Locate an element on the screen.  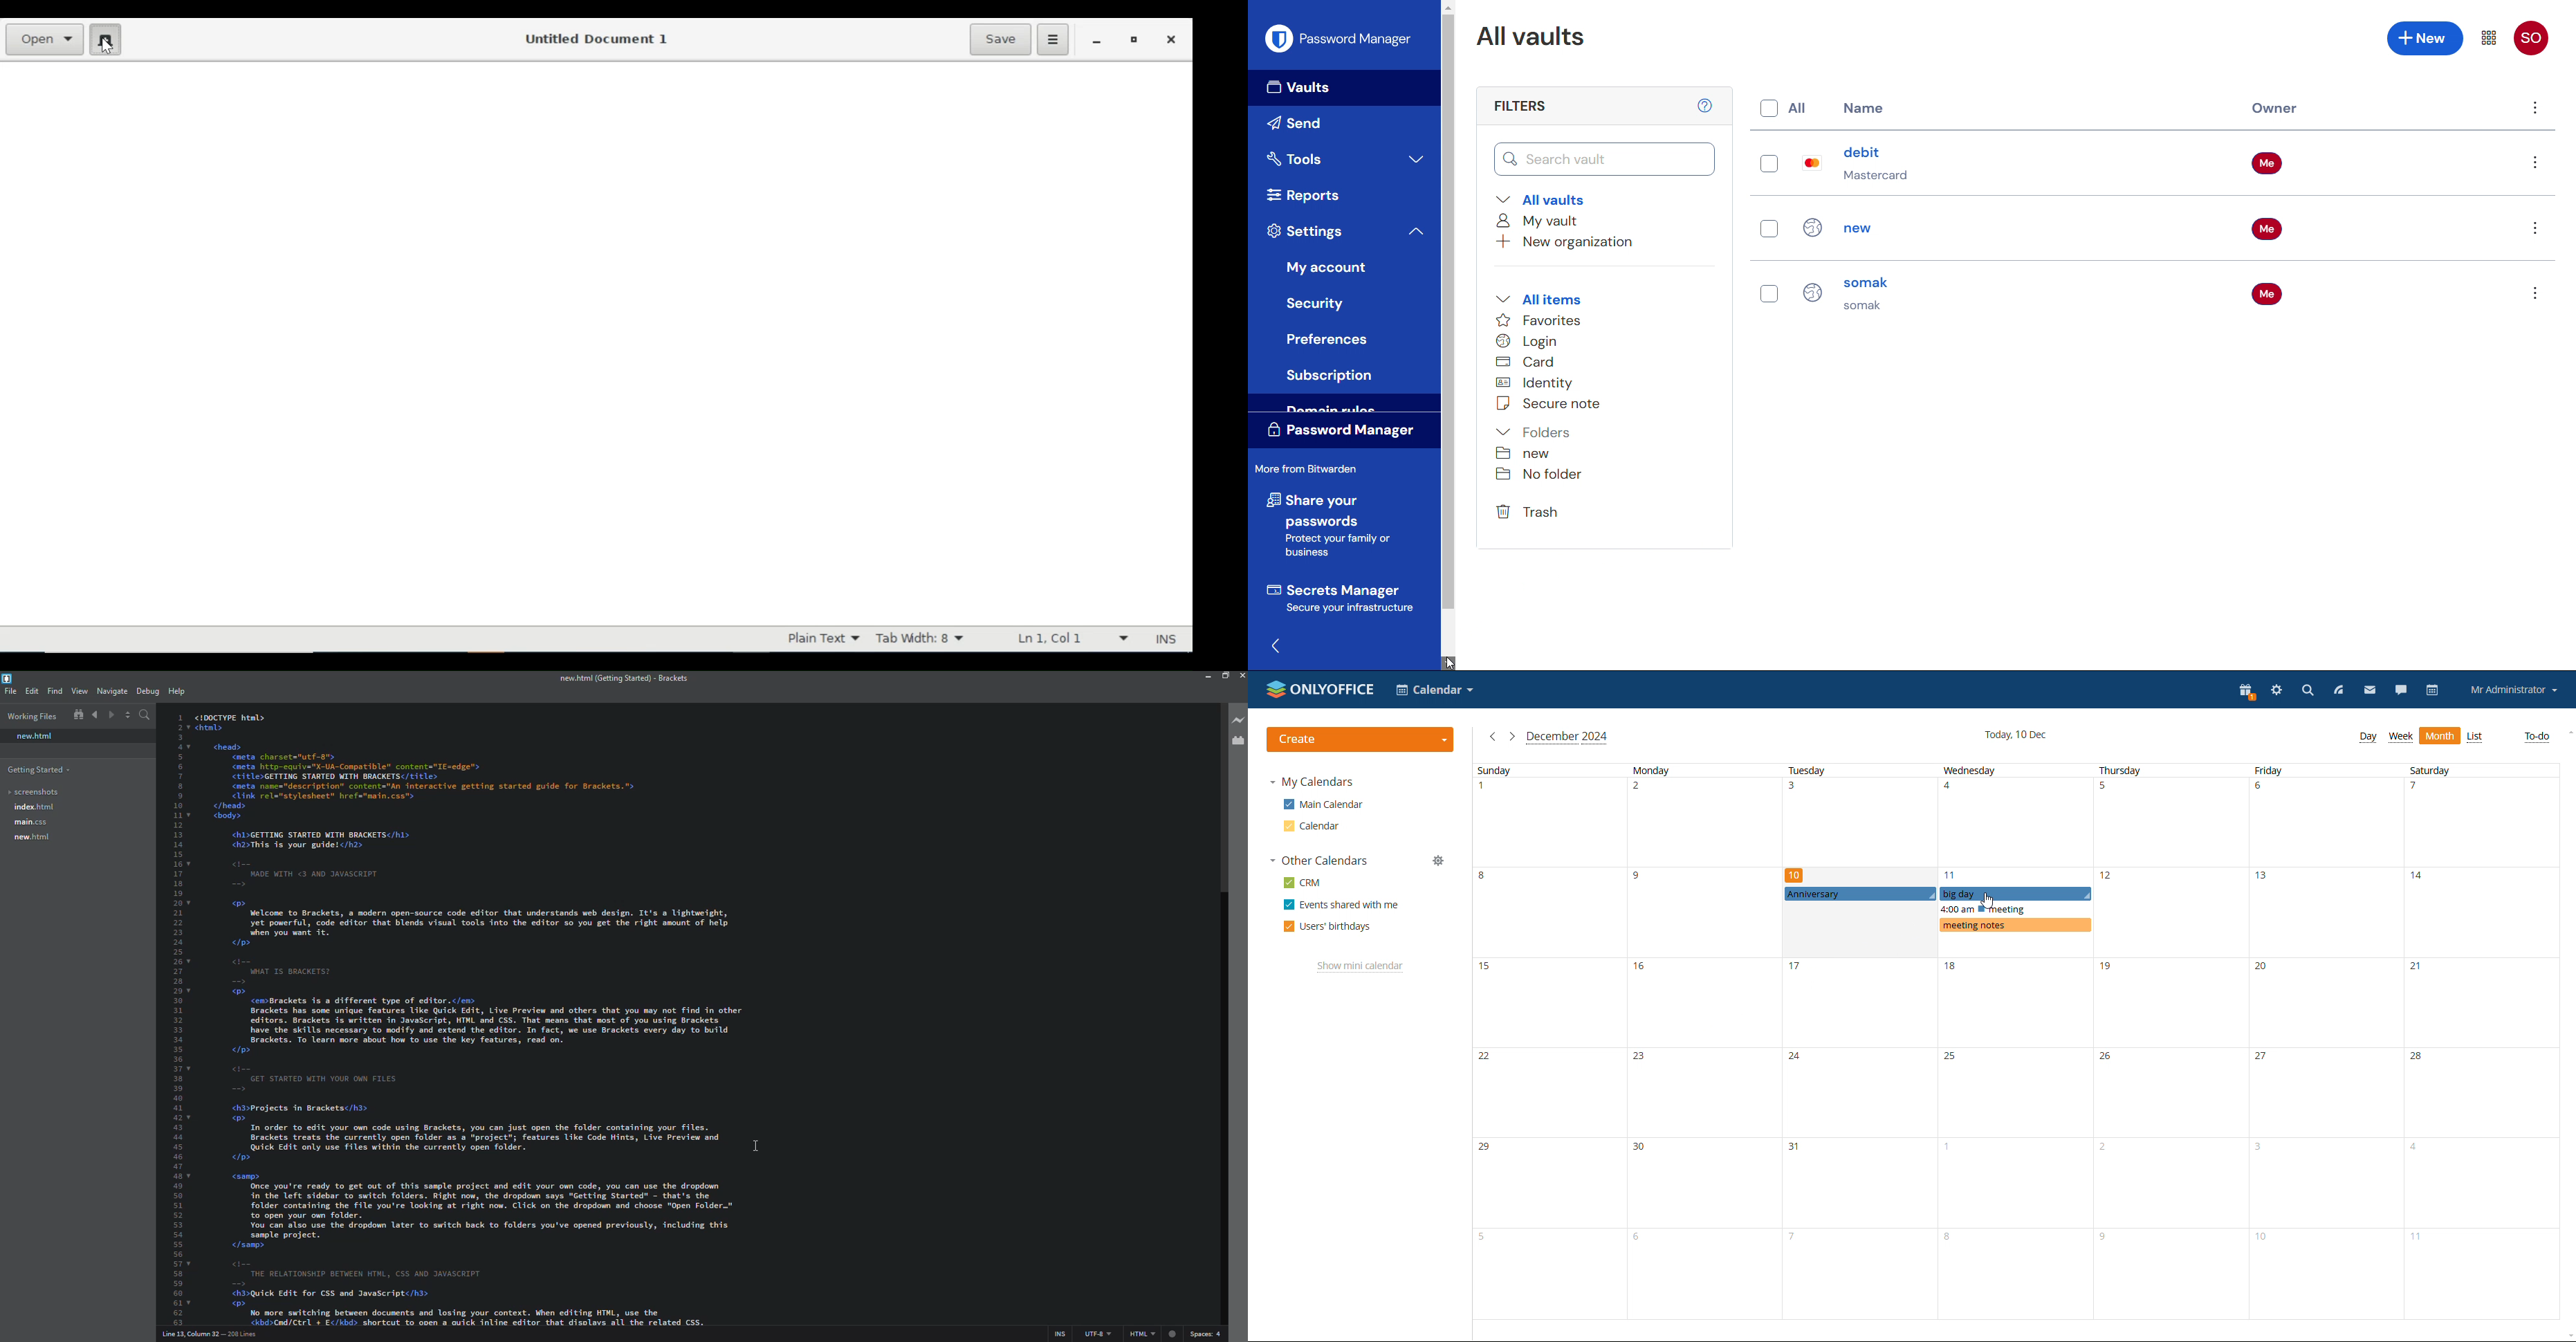
Scroll down is located at coordinates (1449, 663).